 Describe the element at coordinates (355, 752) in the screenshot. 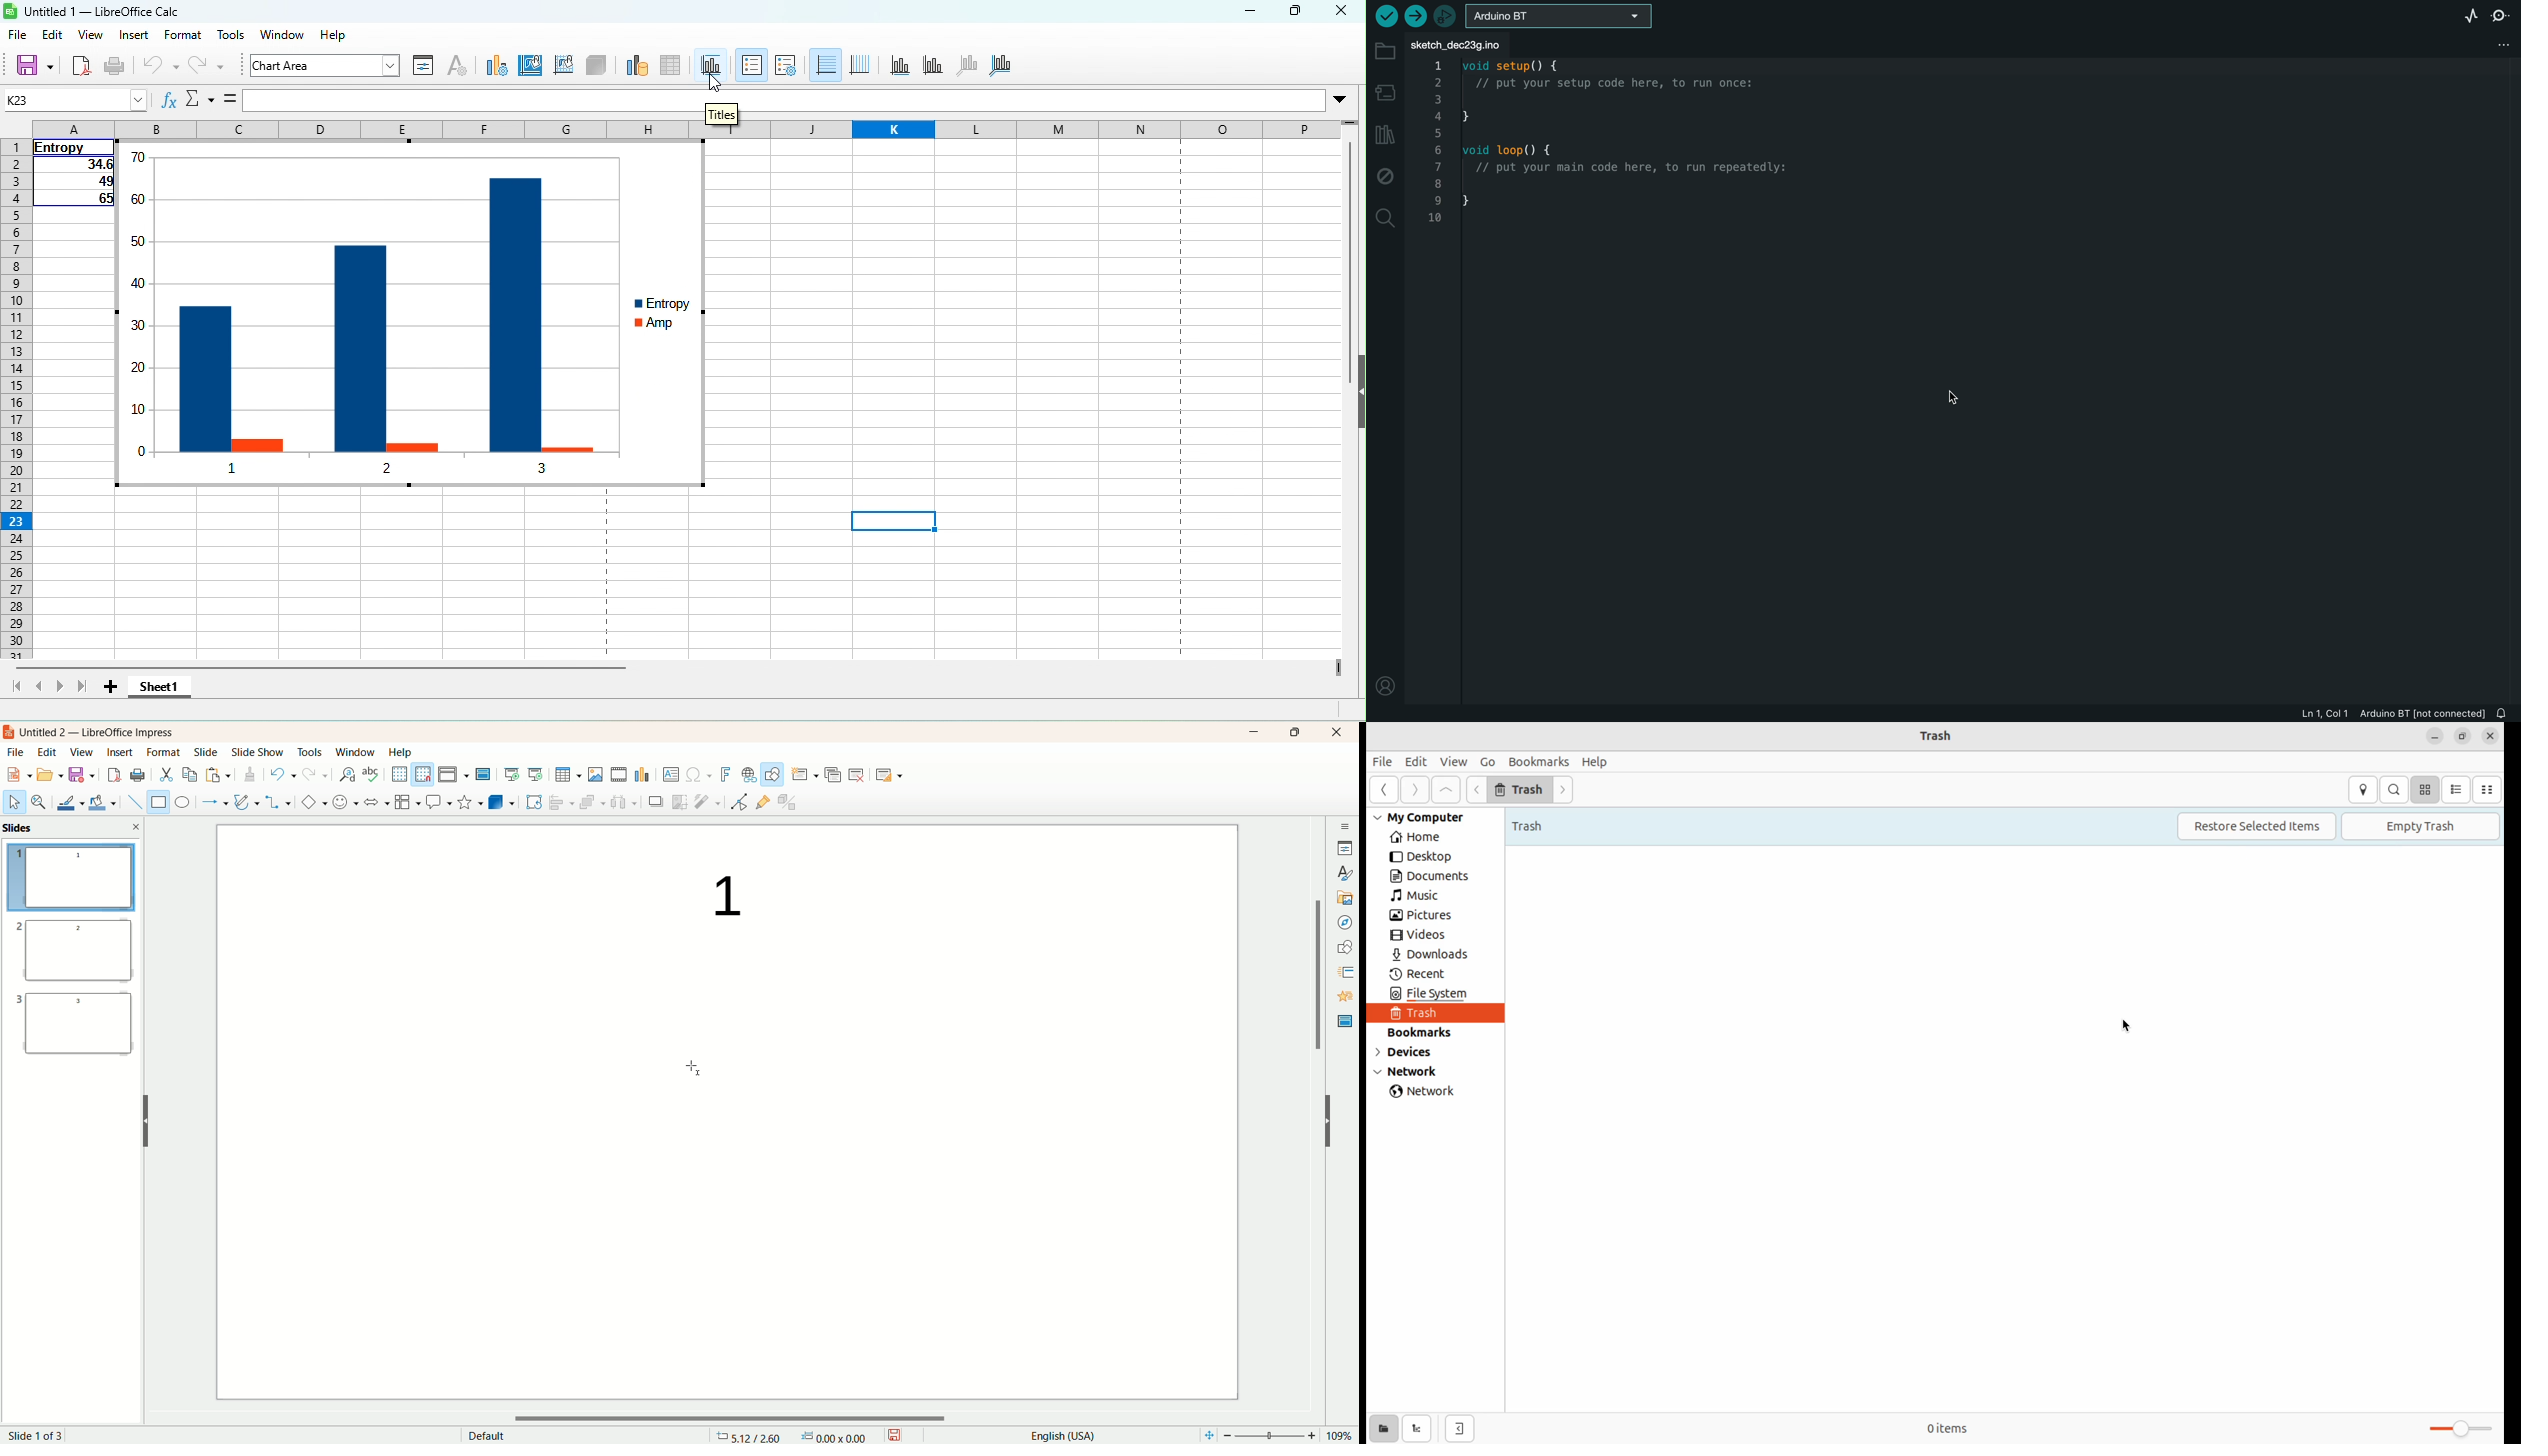

I see `window` at that location.